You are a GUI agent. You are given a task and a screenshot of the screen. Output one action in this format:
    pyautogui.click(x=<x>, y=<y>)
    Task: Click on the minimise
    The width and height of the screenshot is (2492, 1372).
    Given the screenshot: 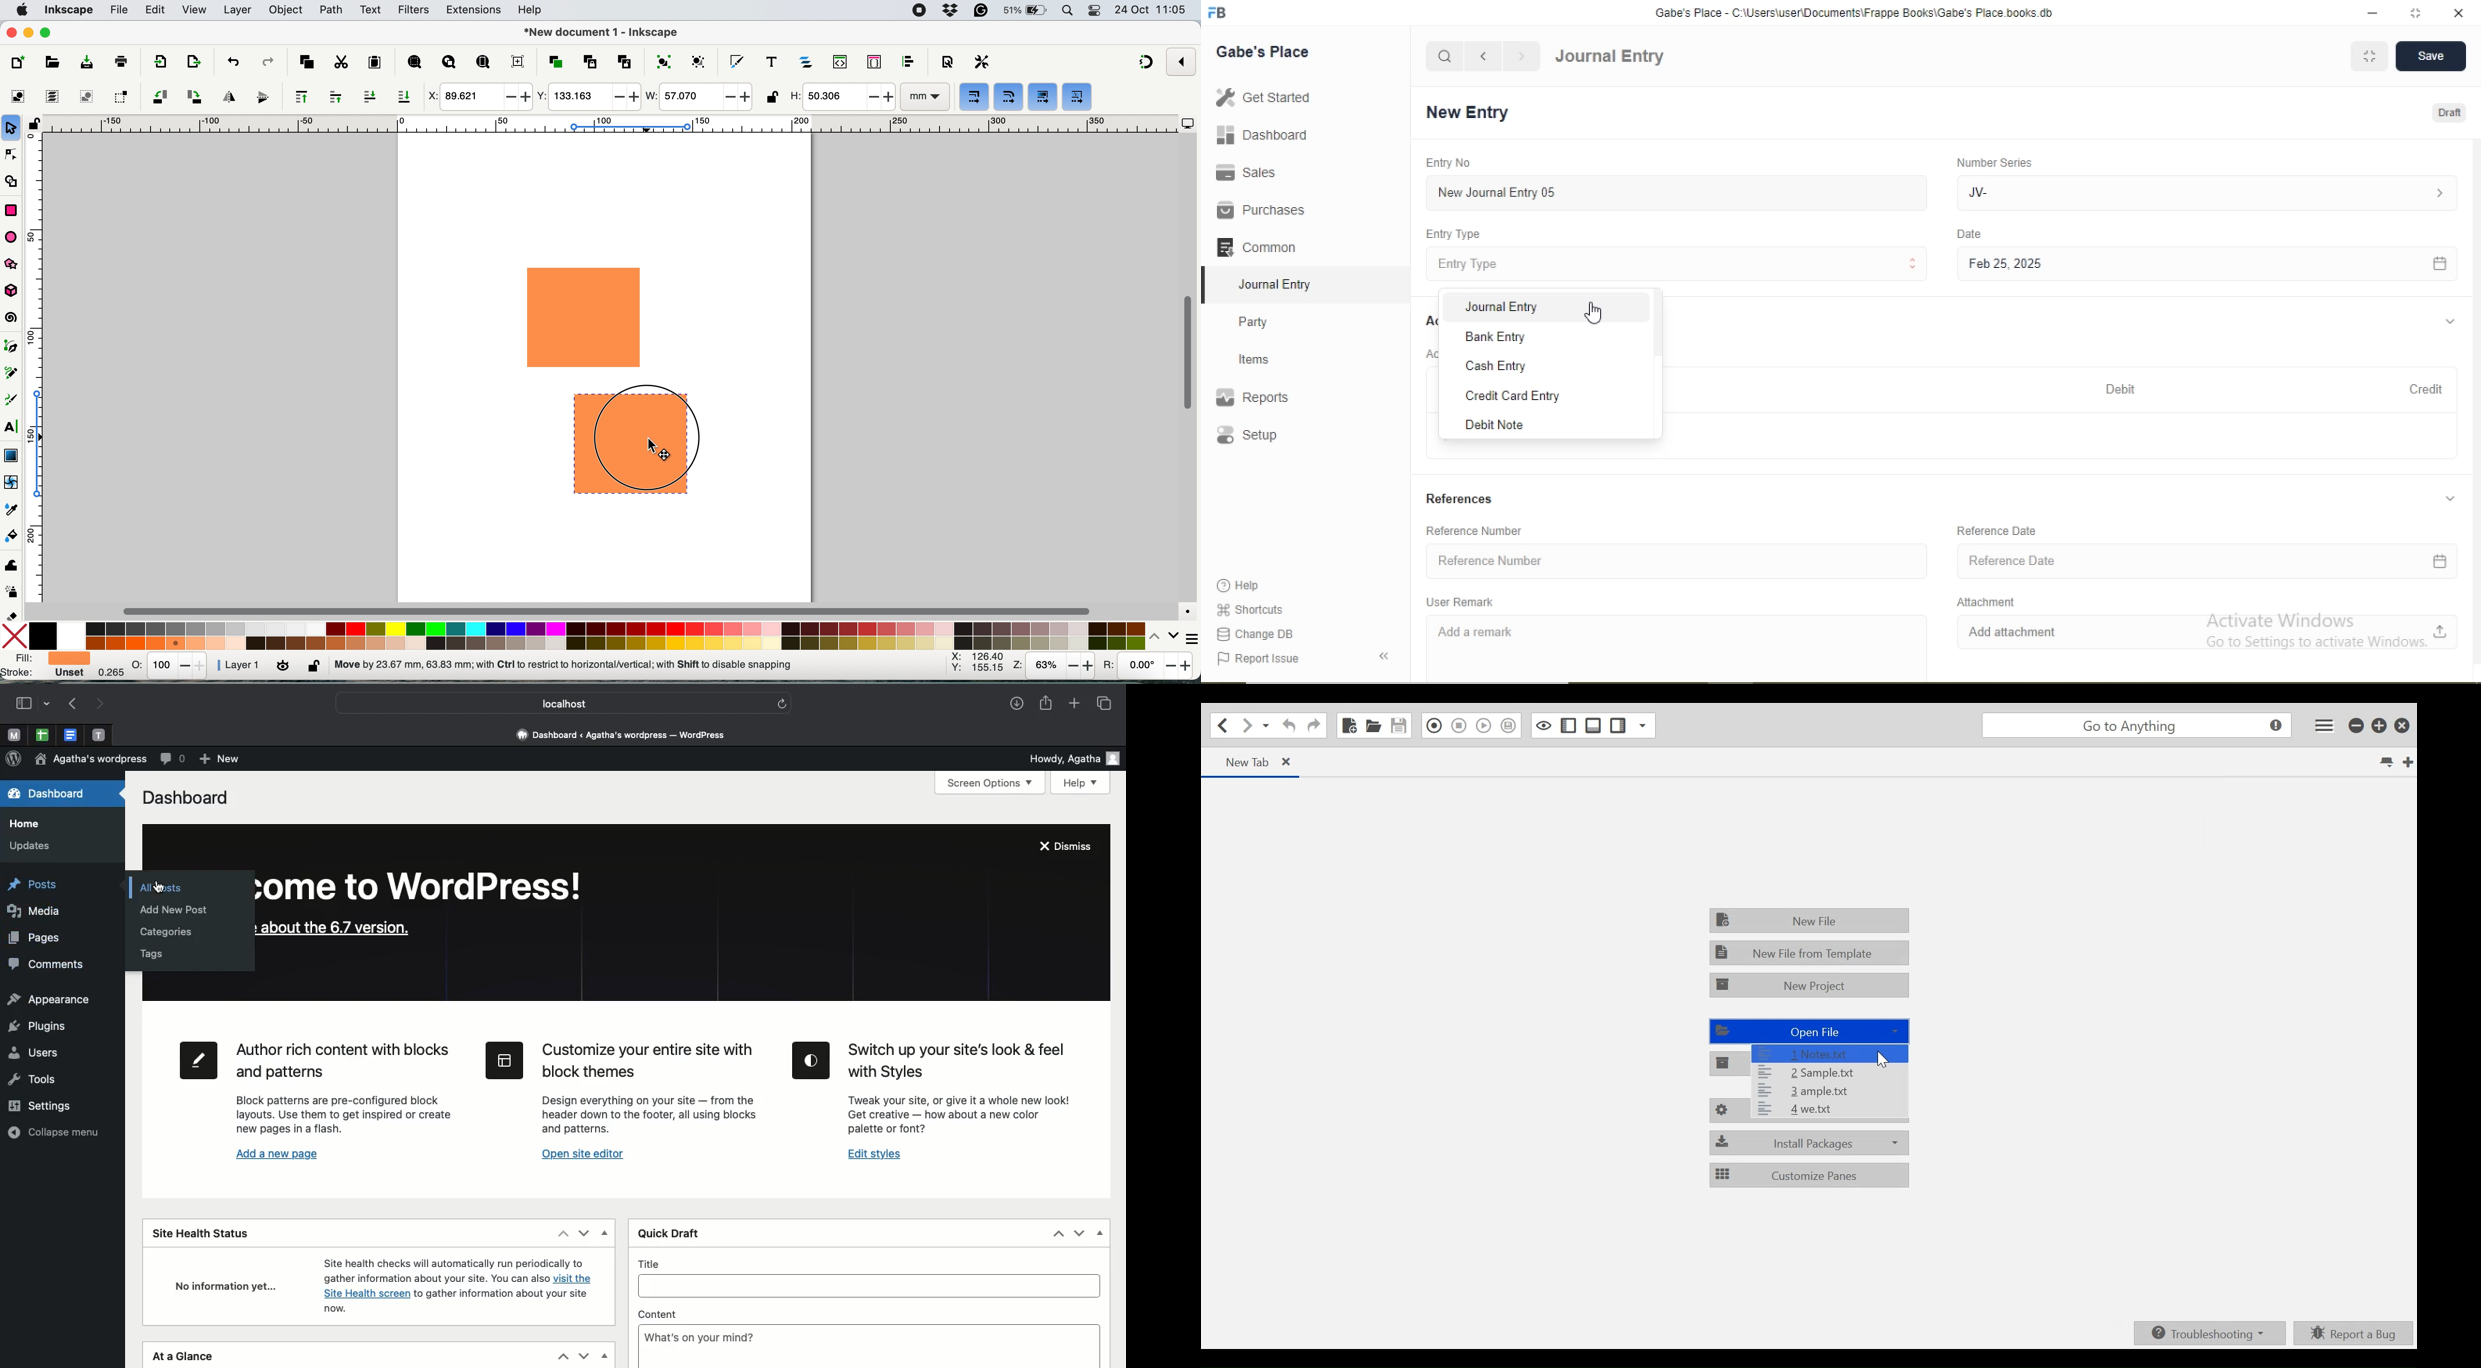 What is the action you would take?
    pyautogui.click(x=28, y=31)
    